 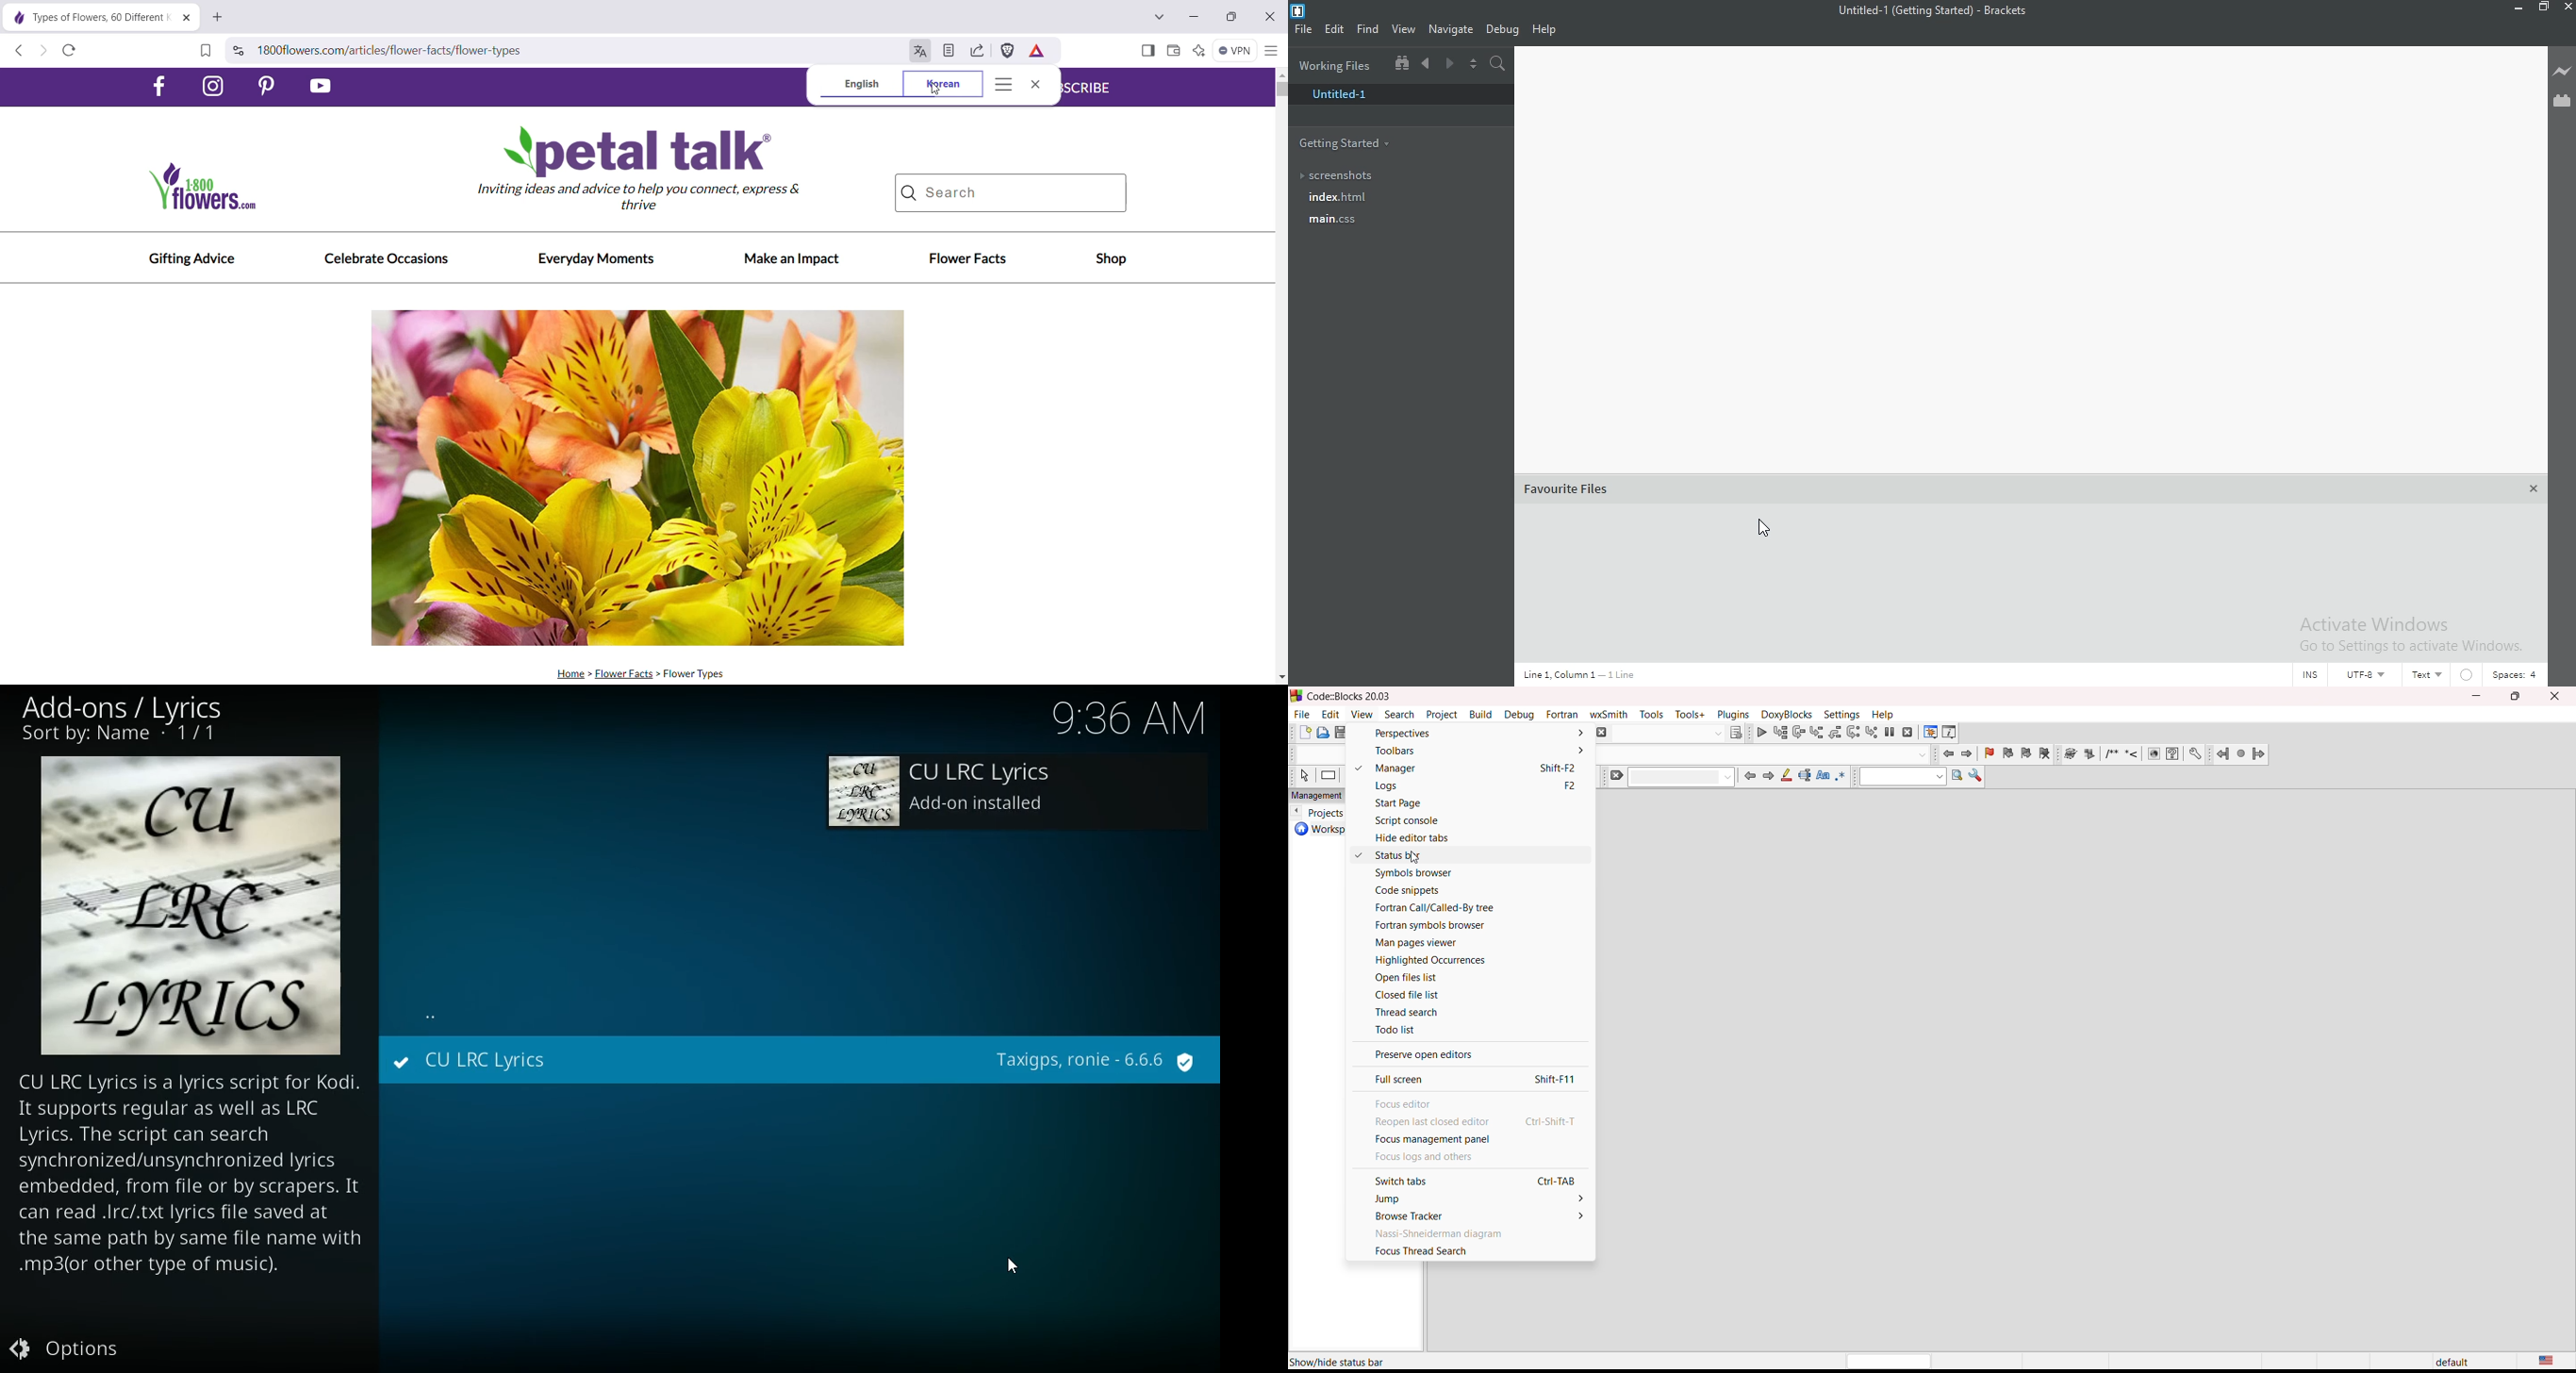 What do you see at coordinates (1469, 1121) in the screenshot?
I see `reopen last closed editor` at bounding box center [1469, 1121].